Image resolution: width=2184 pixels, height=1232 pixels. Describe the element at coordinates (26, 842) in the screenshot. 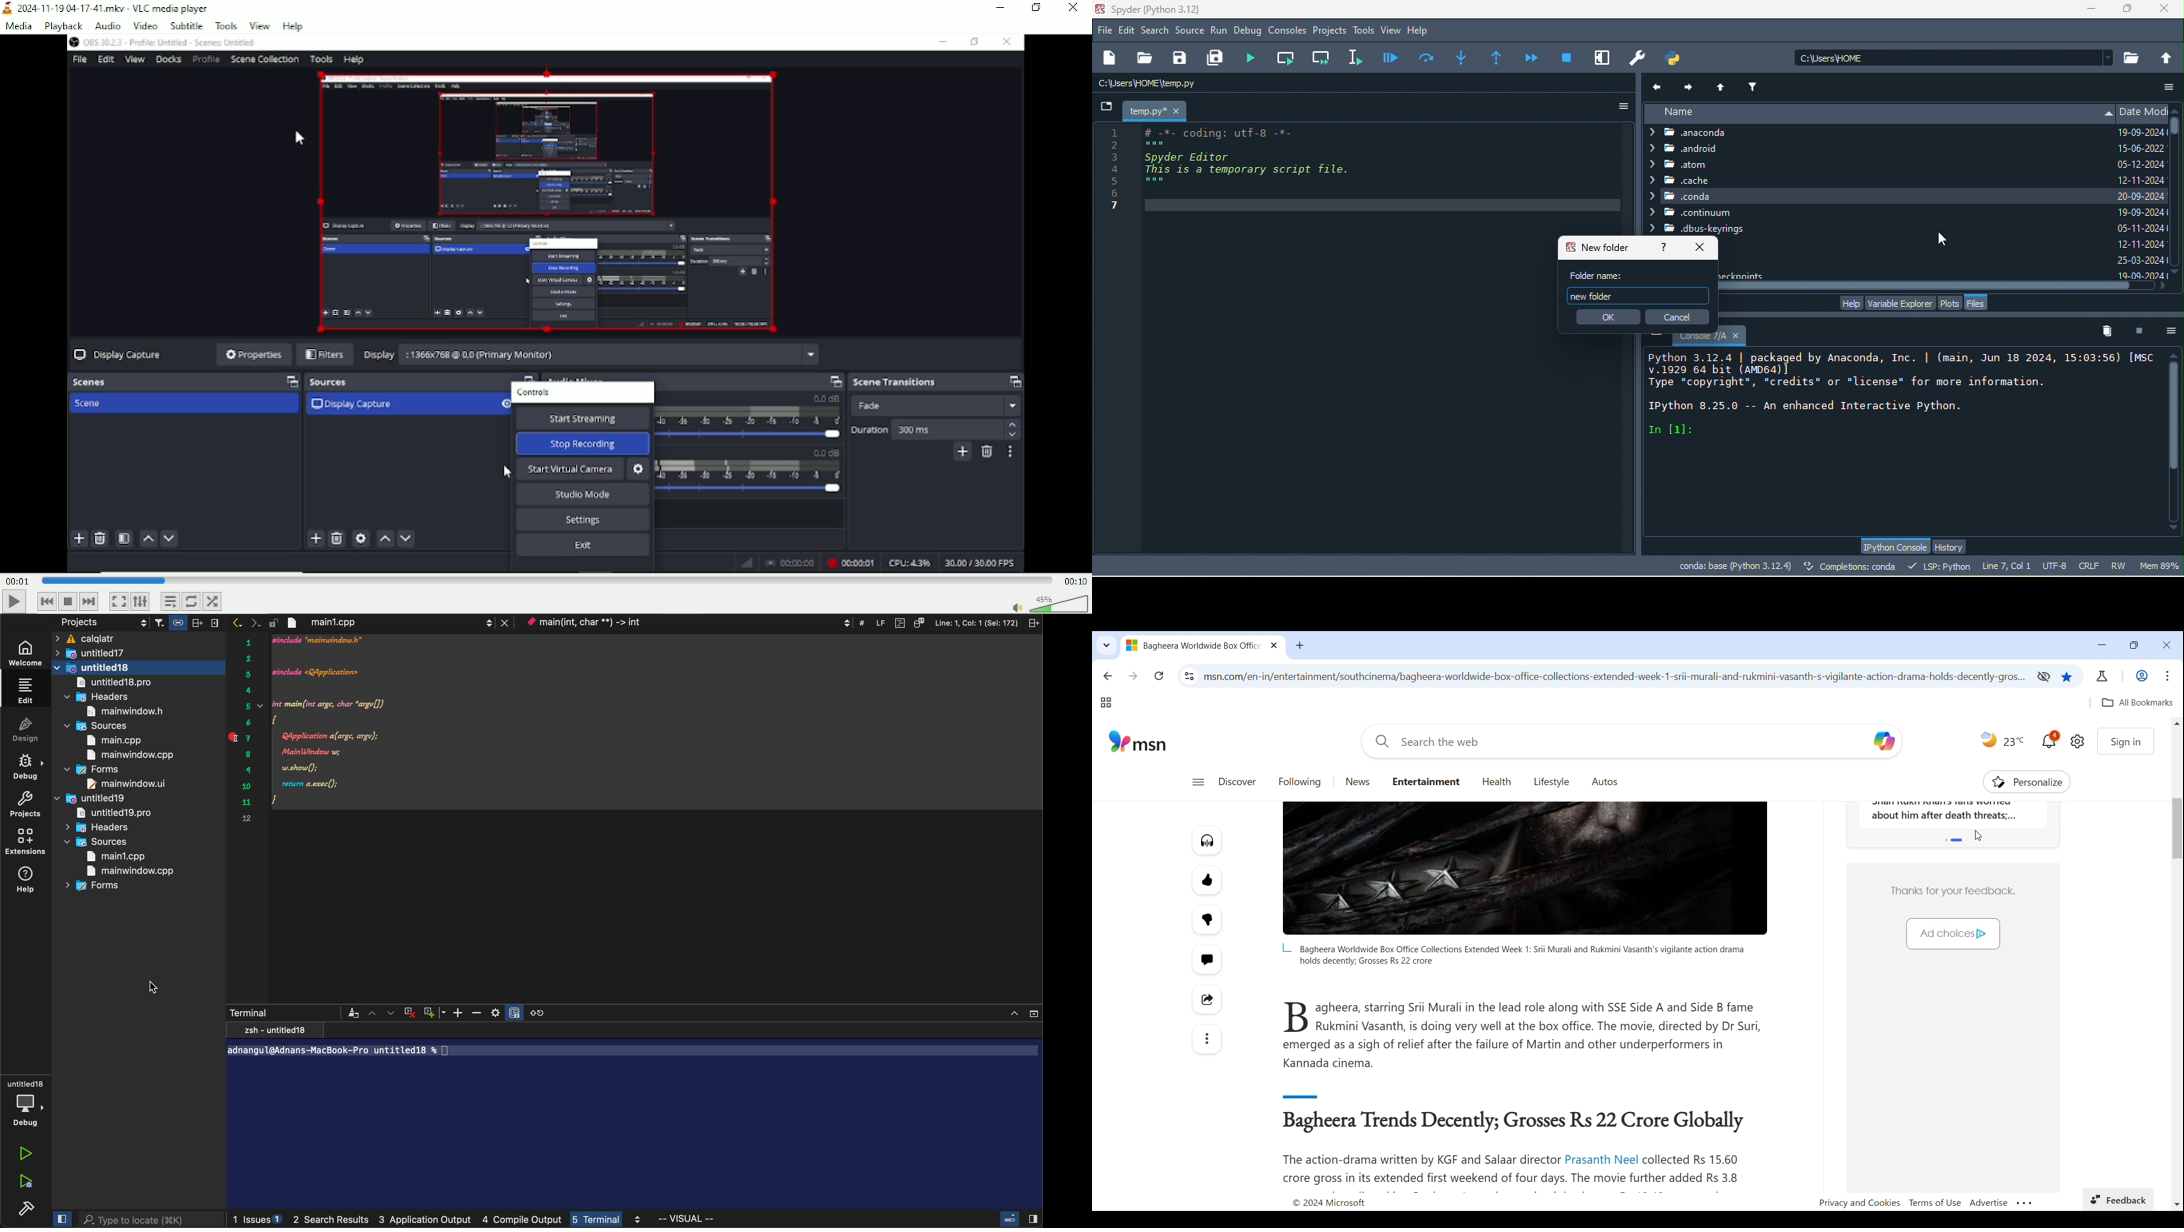

I see `extensions` at that location.